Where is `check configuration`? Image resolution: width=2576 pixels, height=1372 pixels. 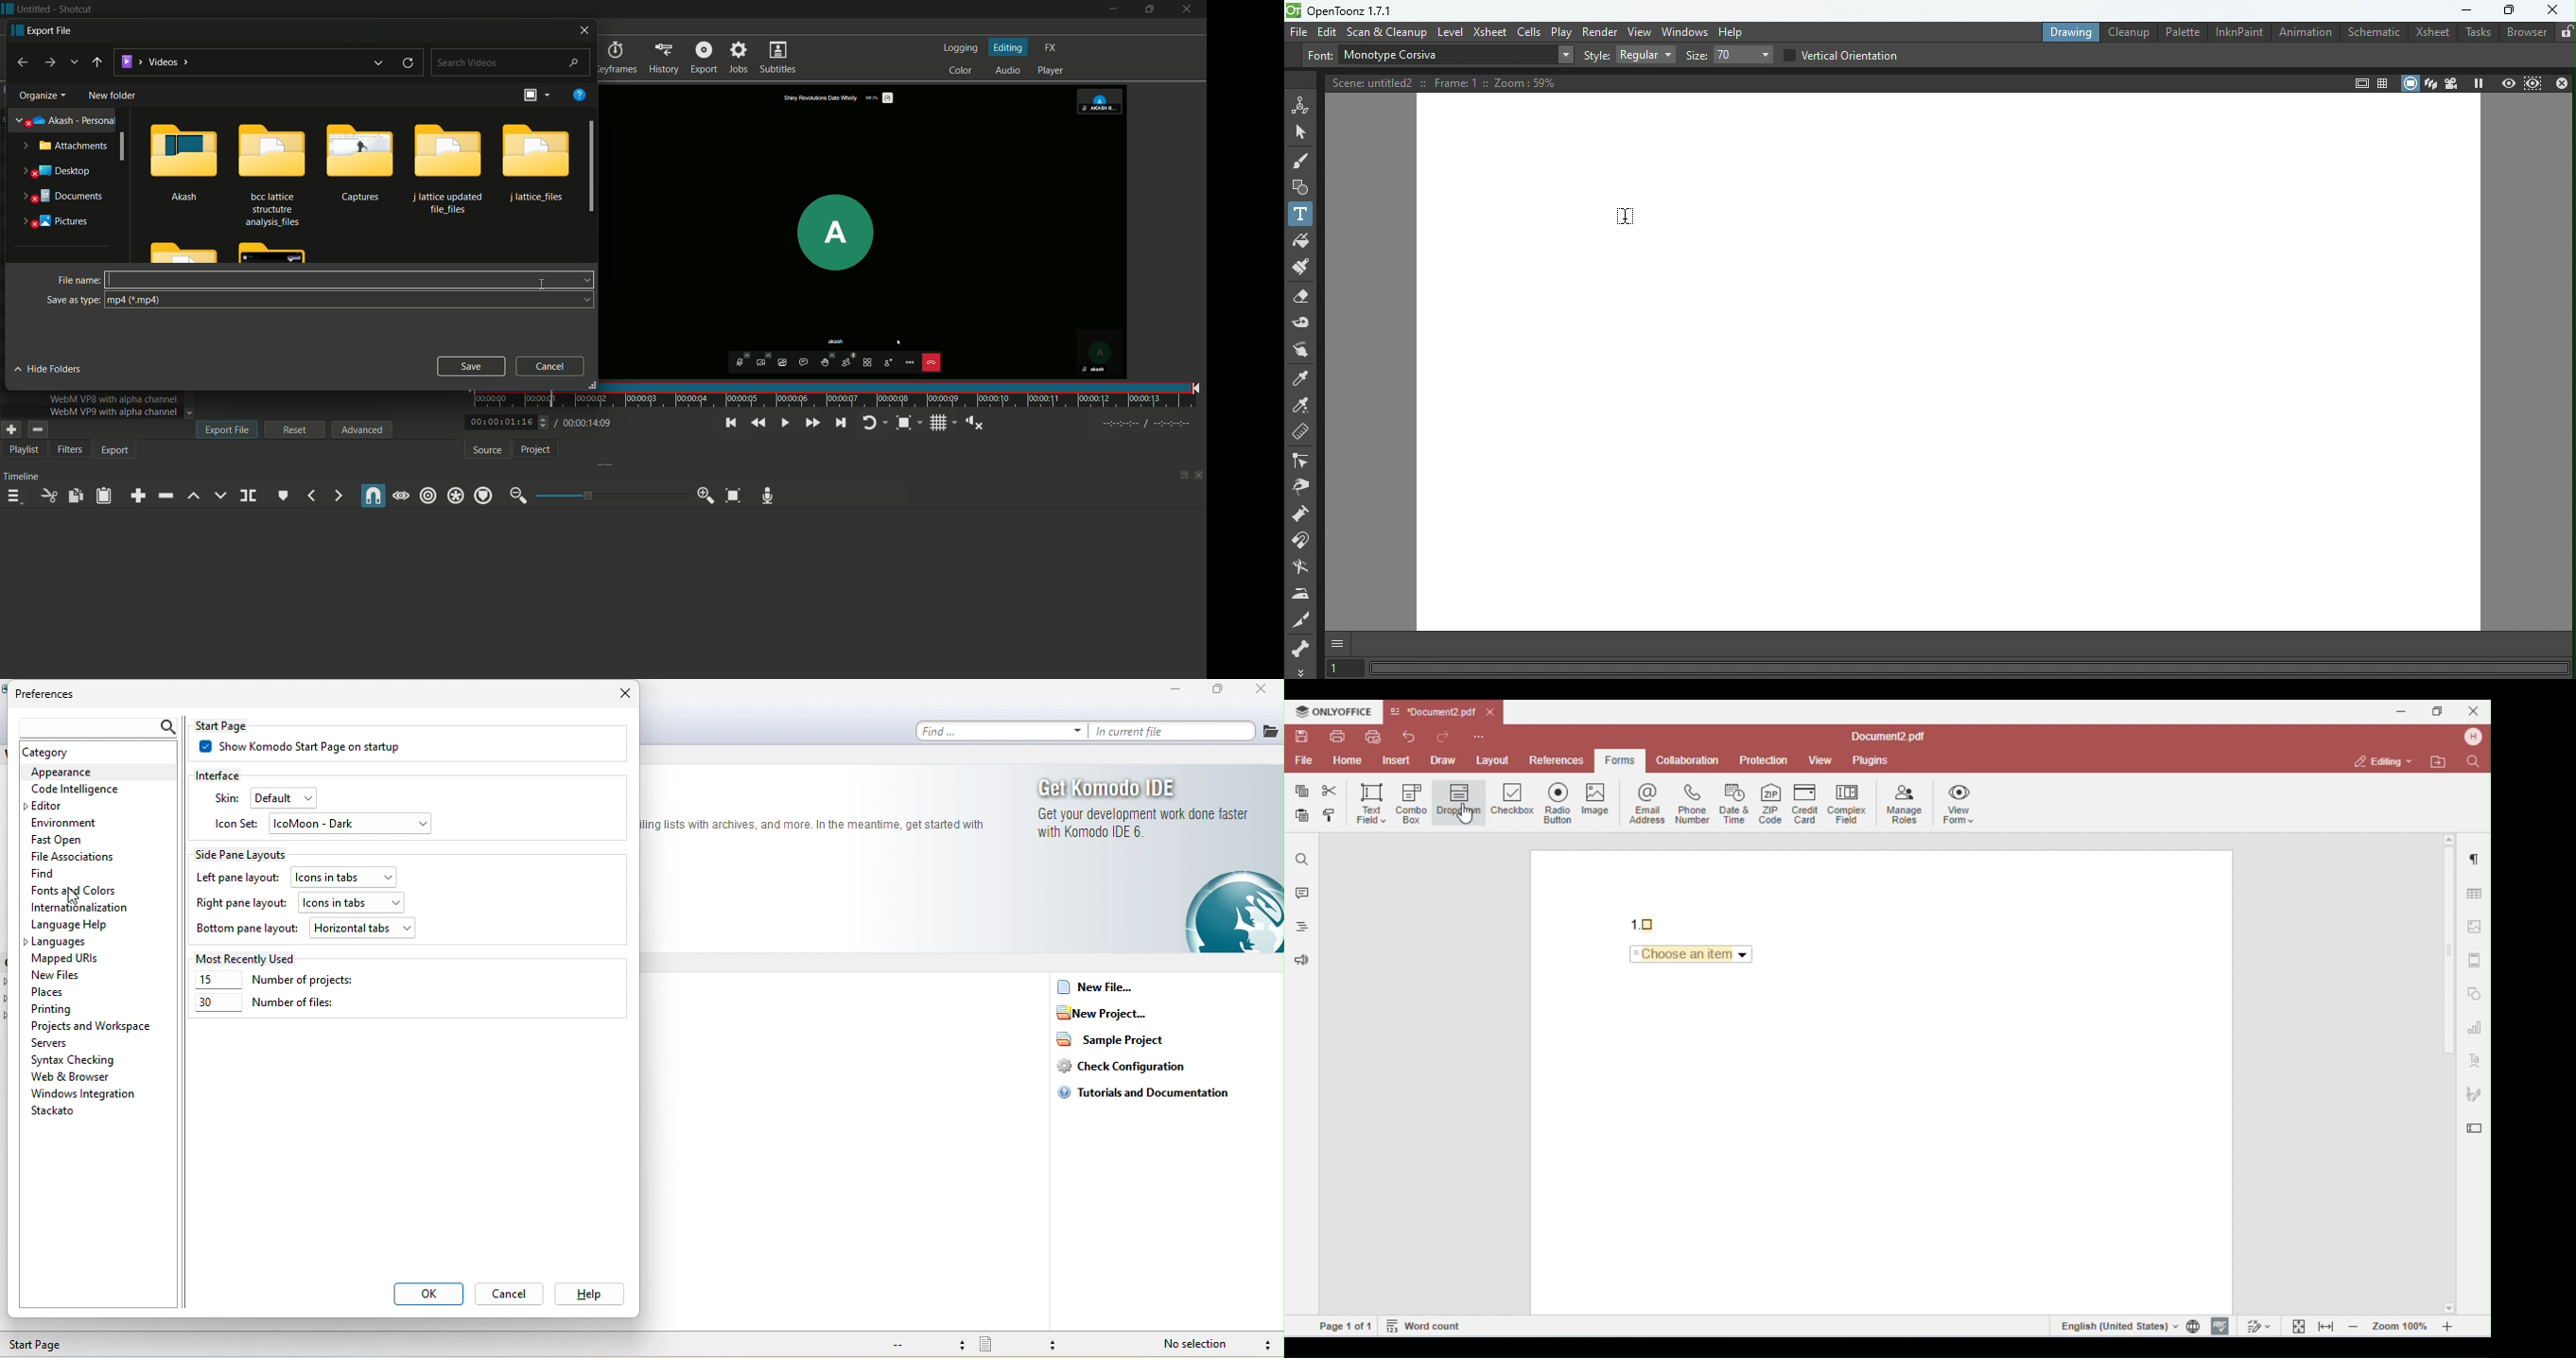 check configuration is located at coordinates (1130, 1068).